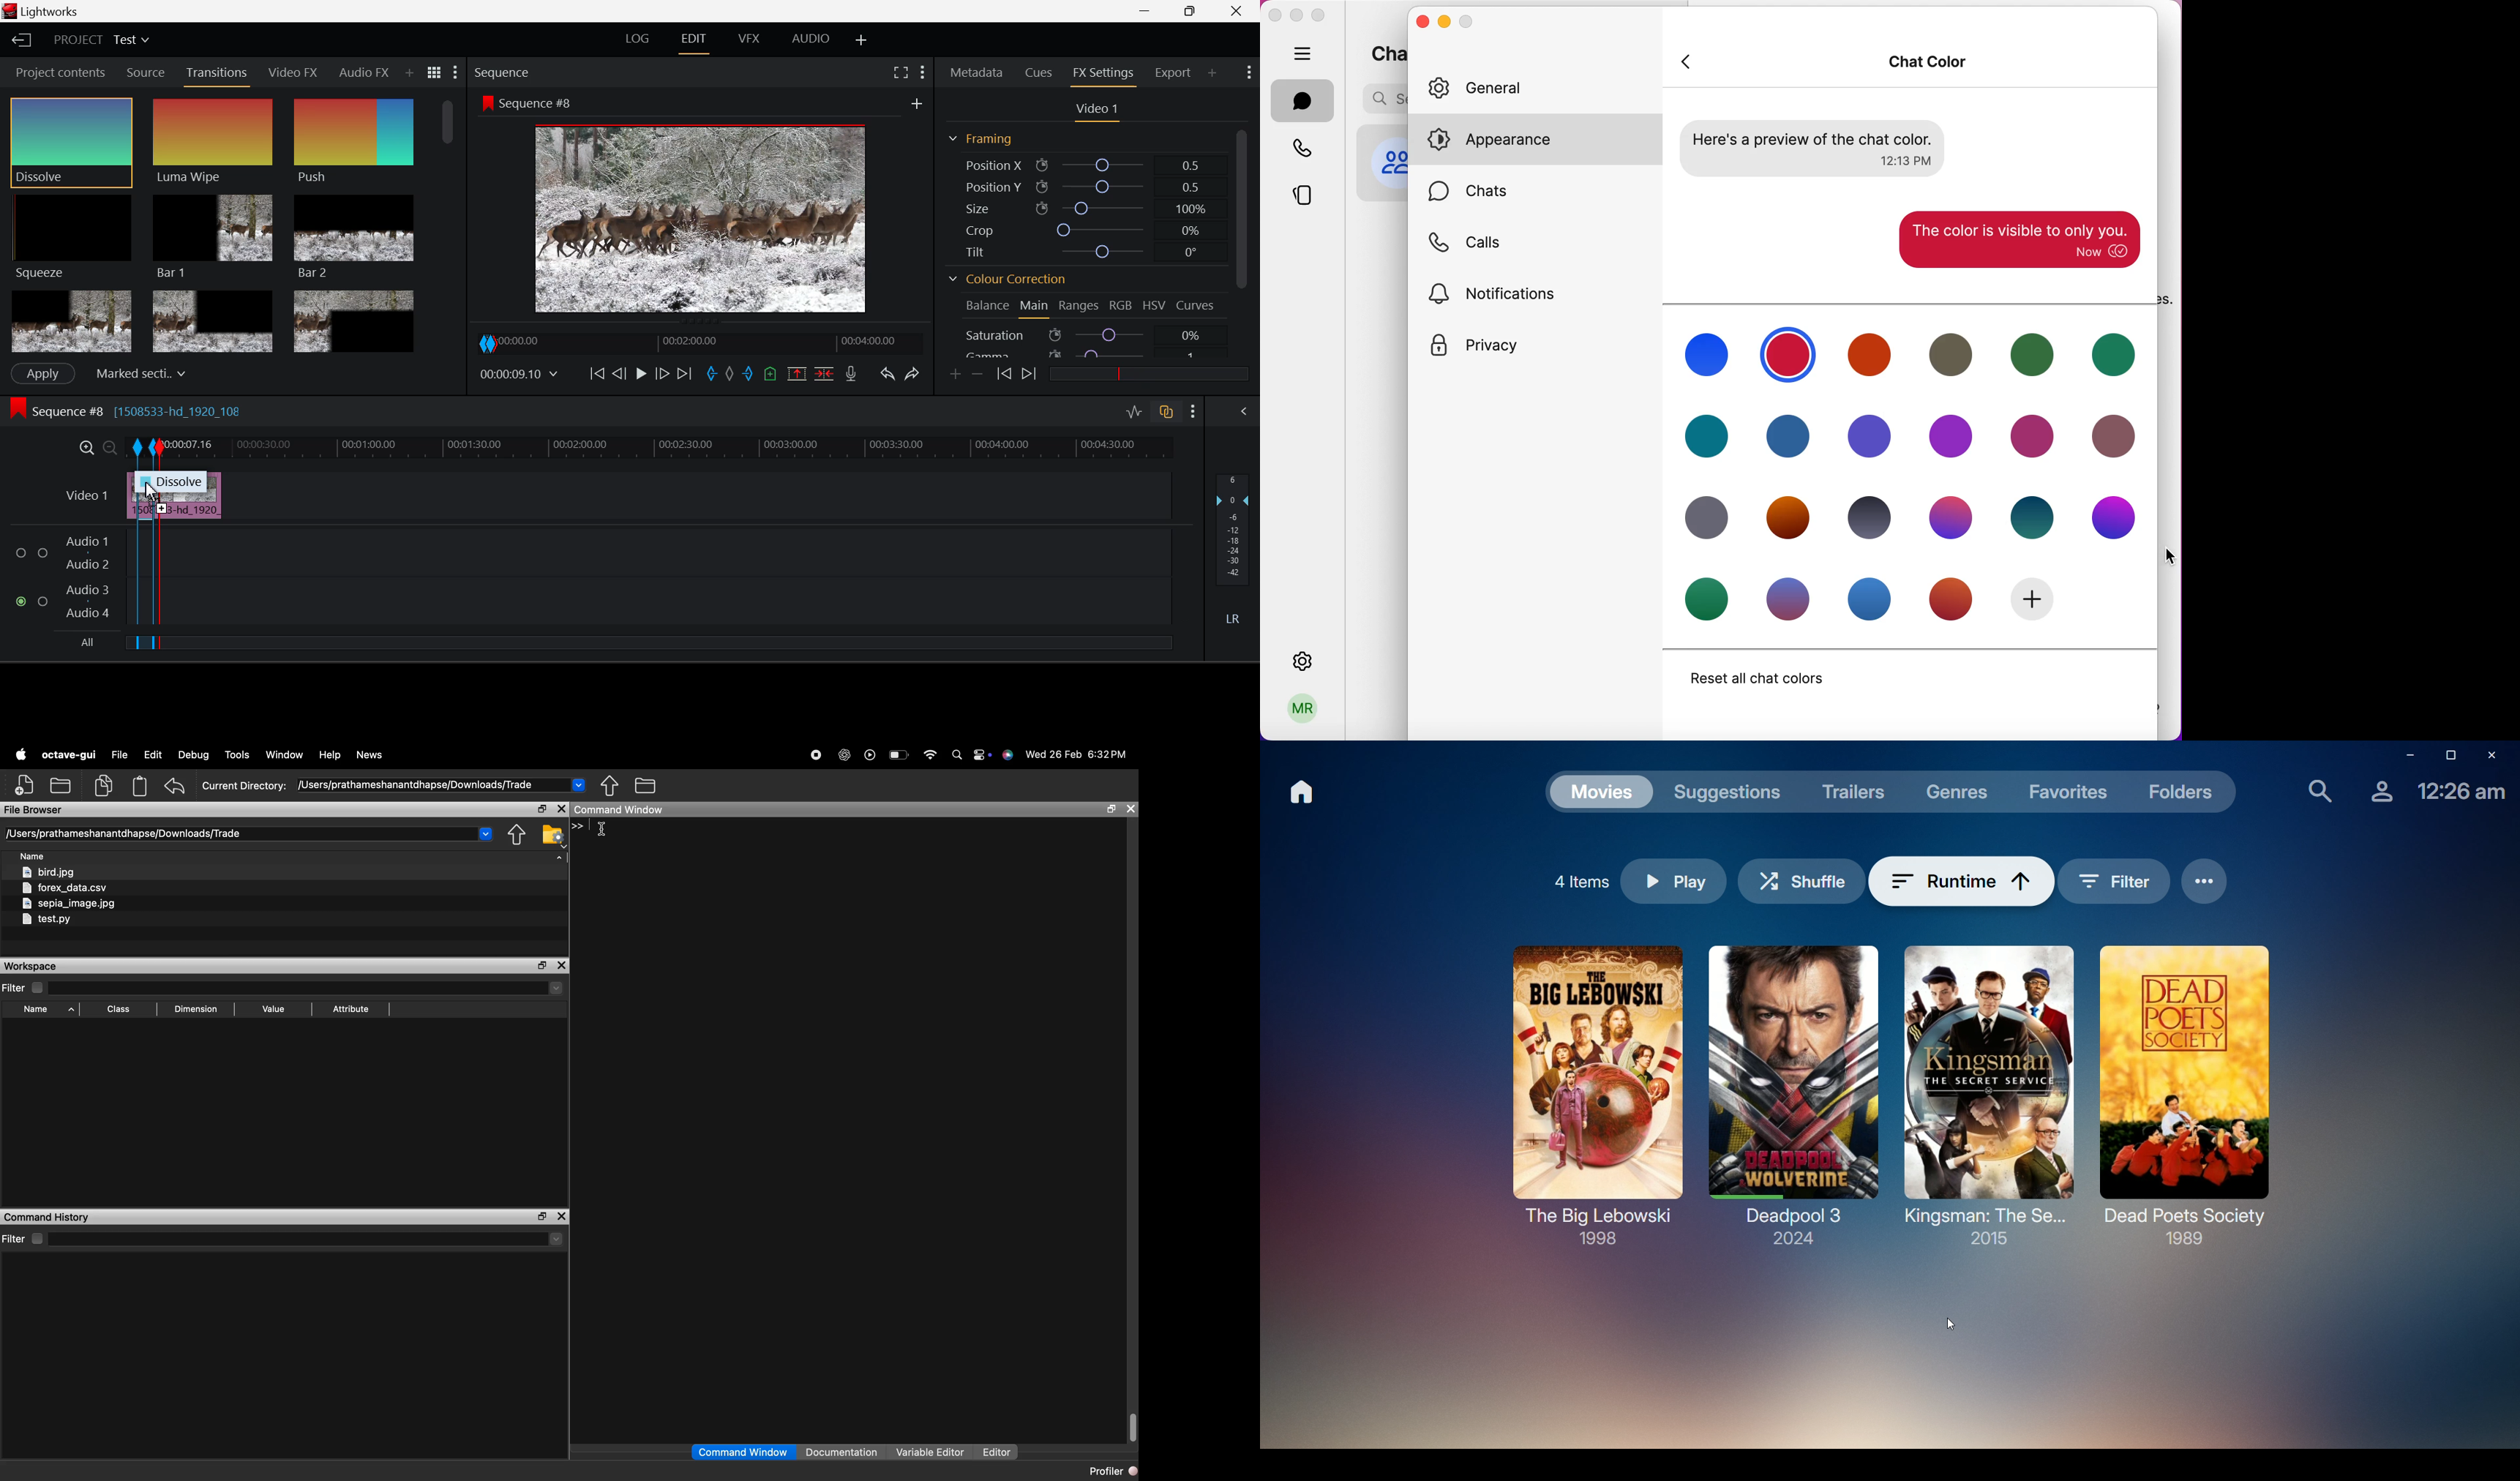  I want to click on chat color, so click(1708, 354).